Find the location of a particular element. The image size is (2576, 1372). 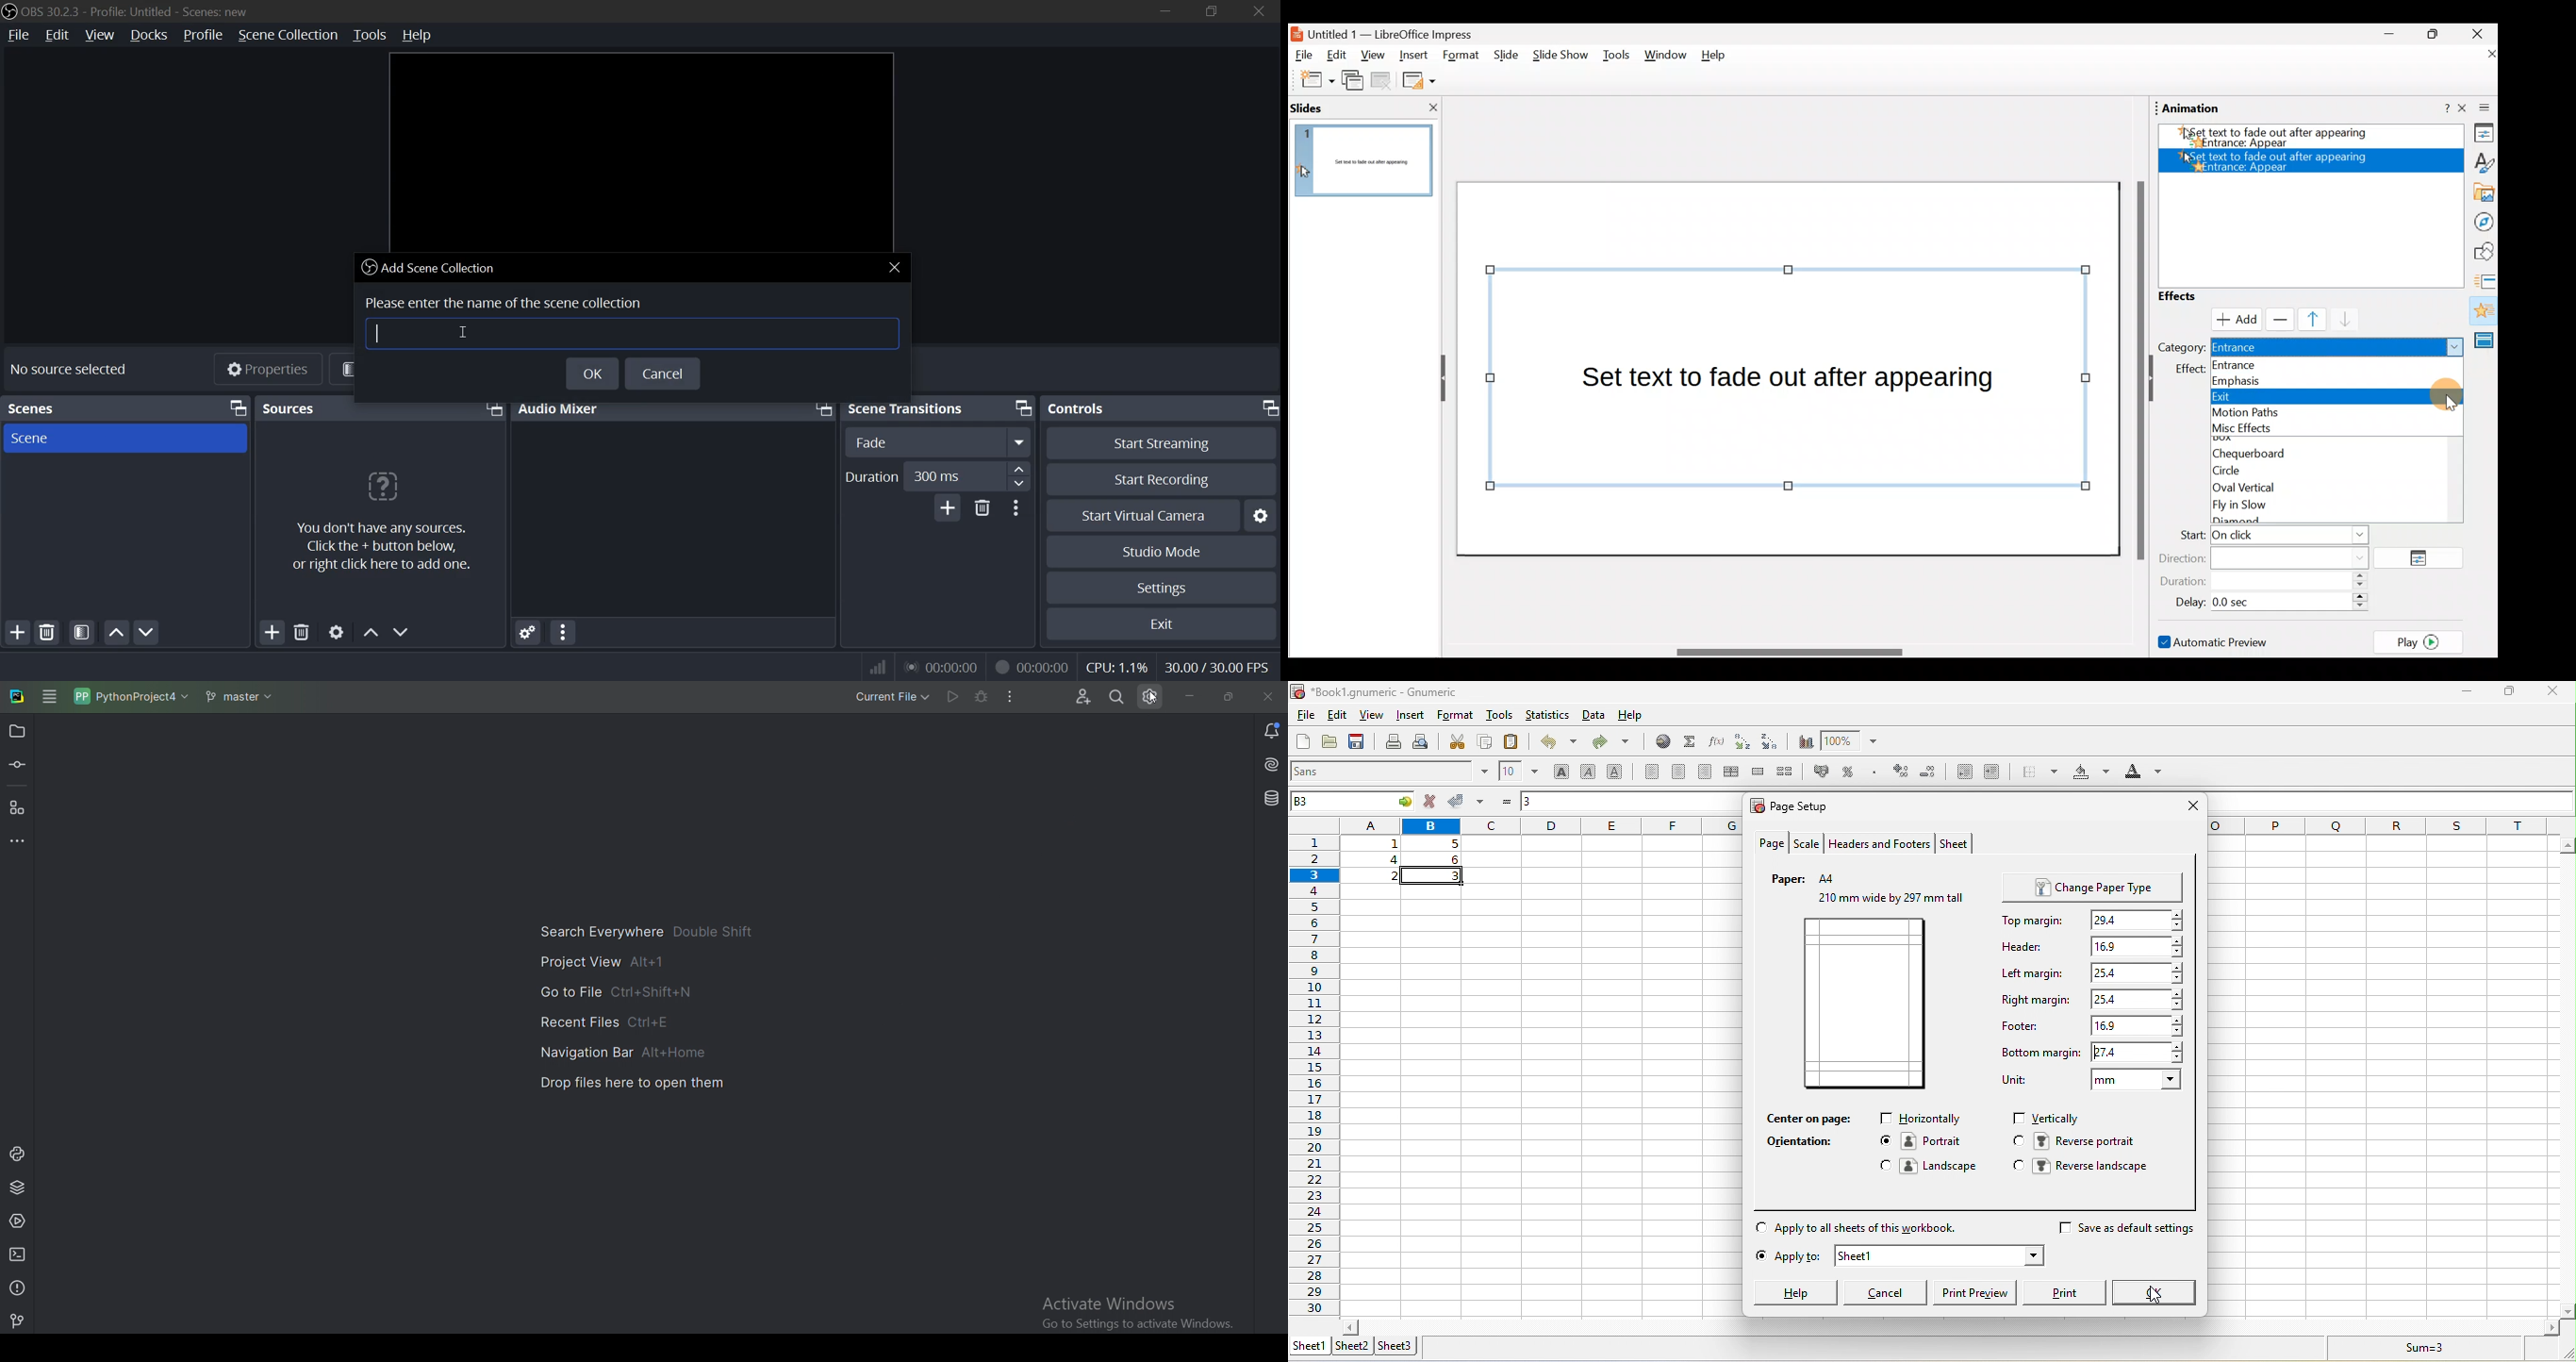

scene transitions is located at coordinates (912, 408).